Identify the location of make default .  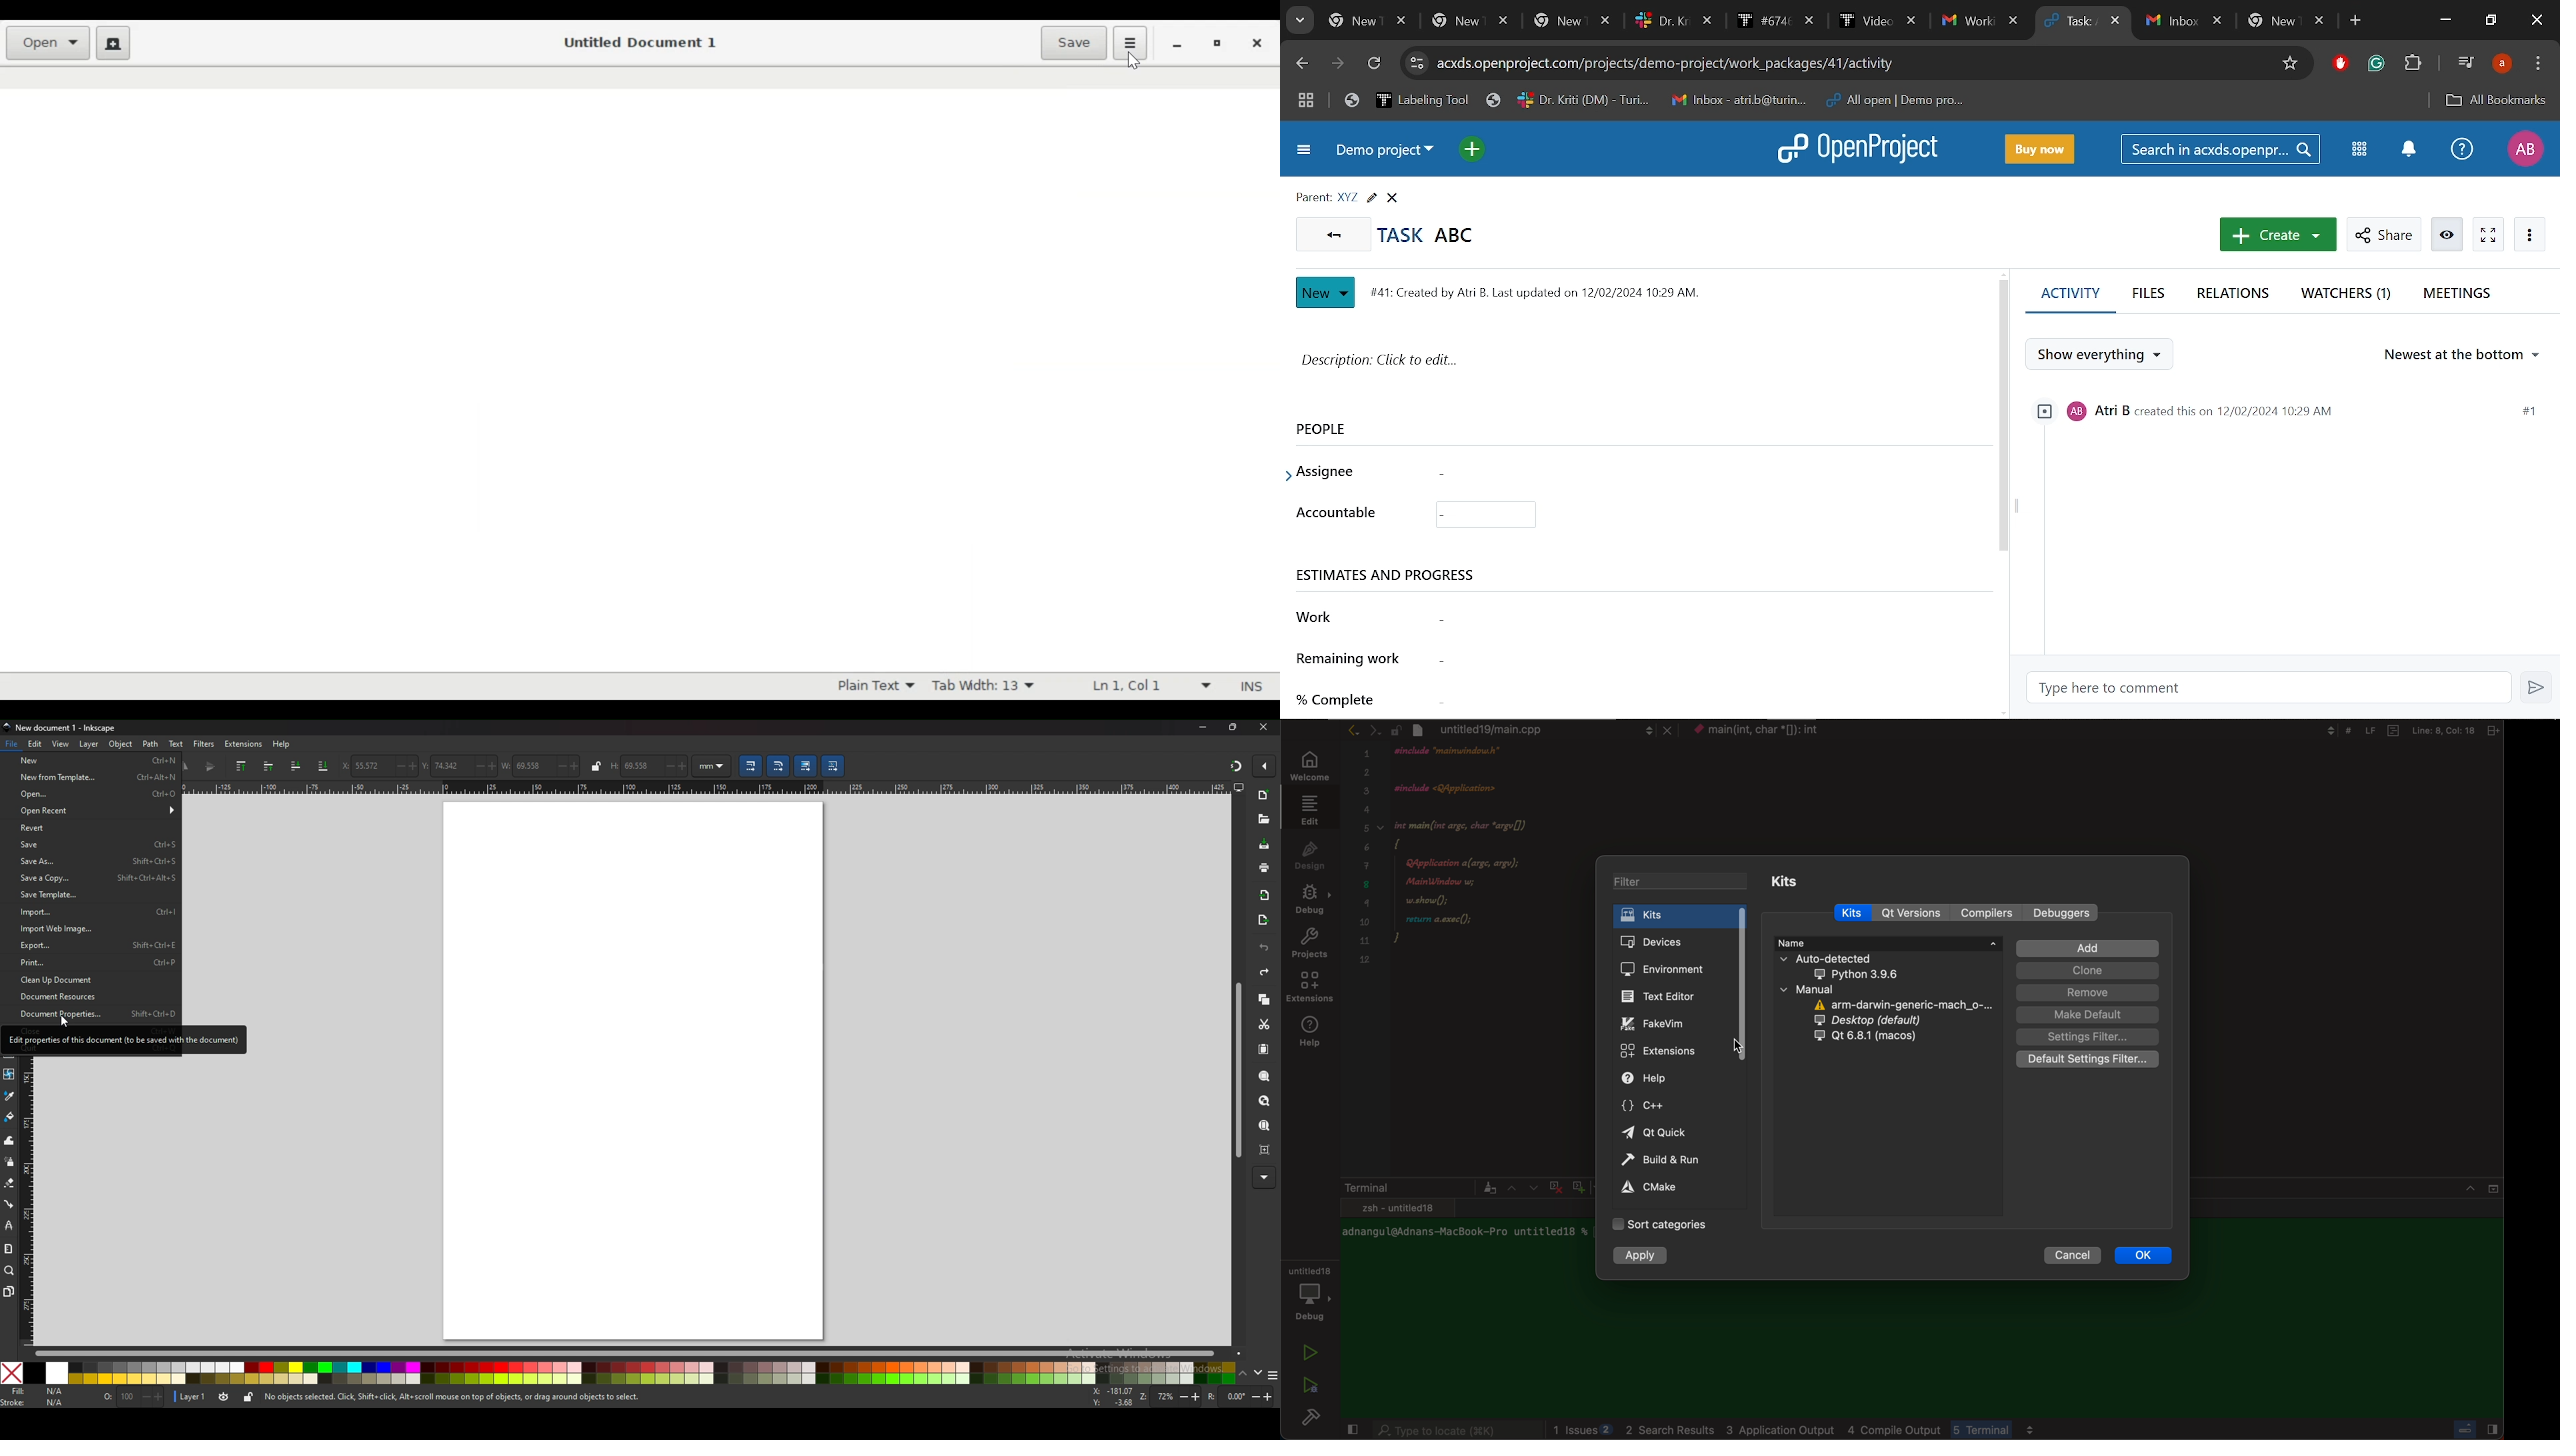
(2087, 1015).